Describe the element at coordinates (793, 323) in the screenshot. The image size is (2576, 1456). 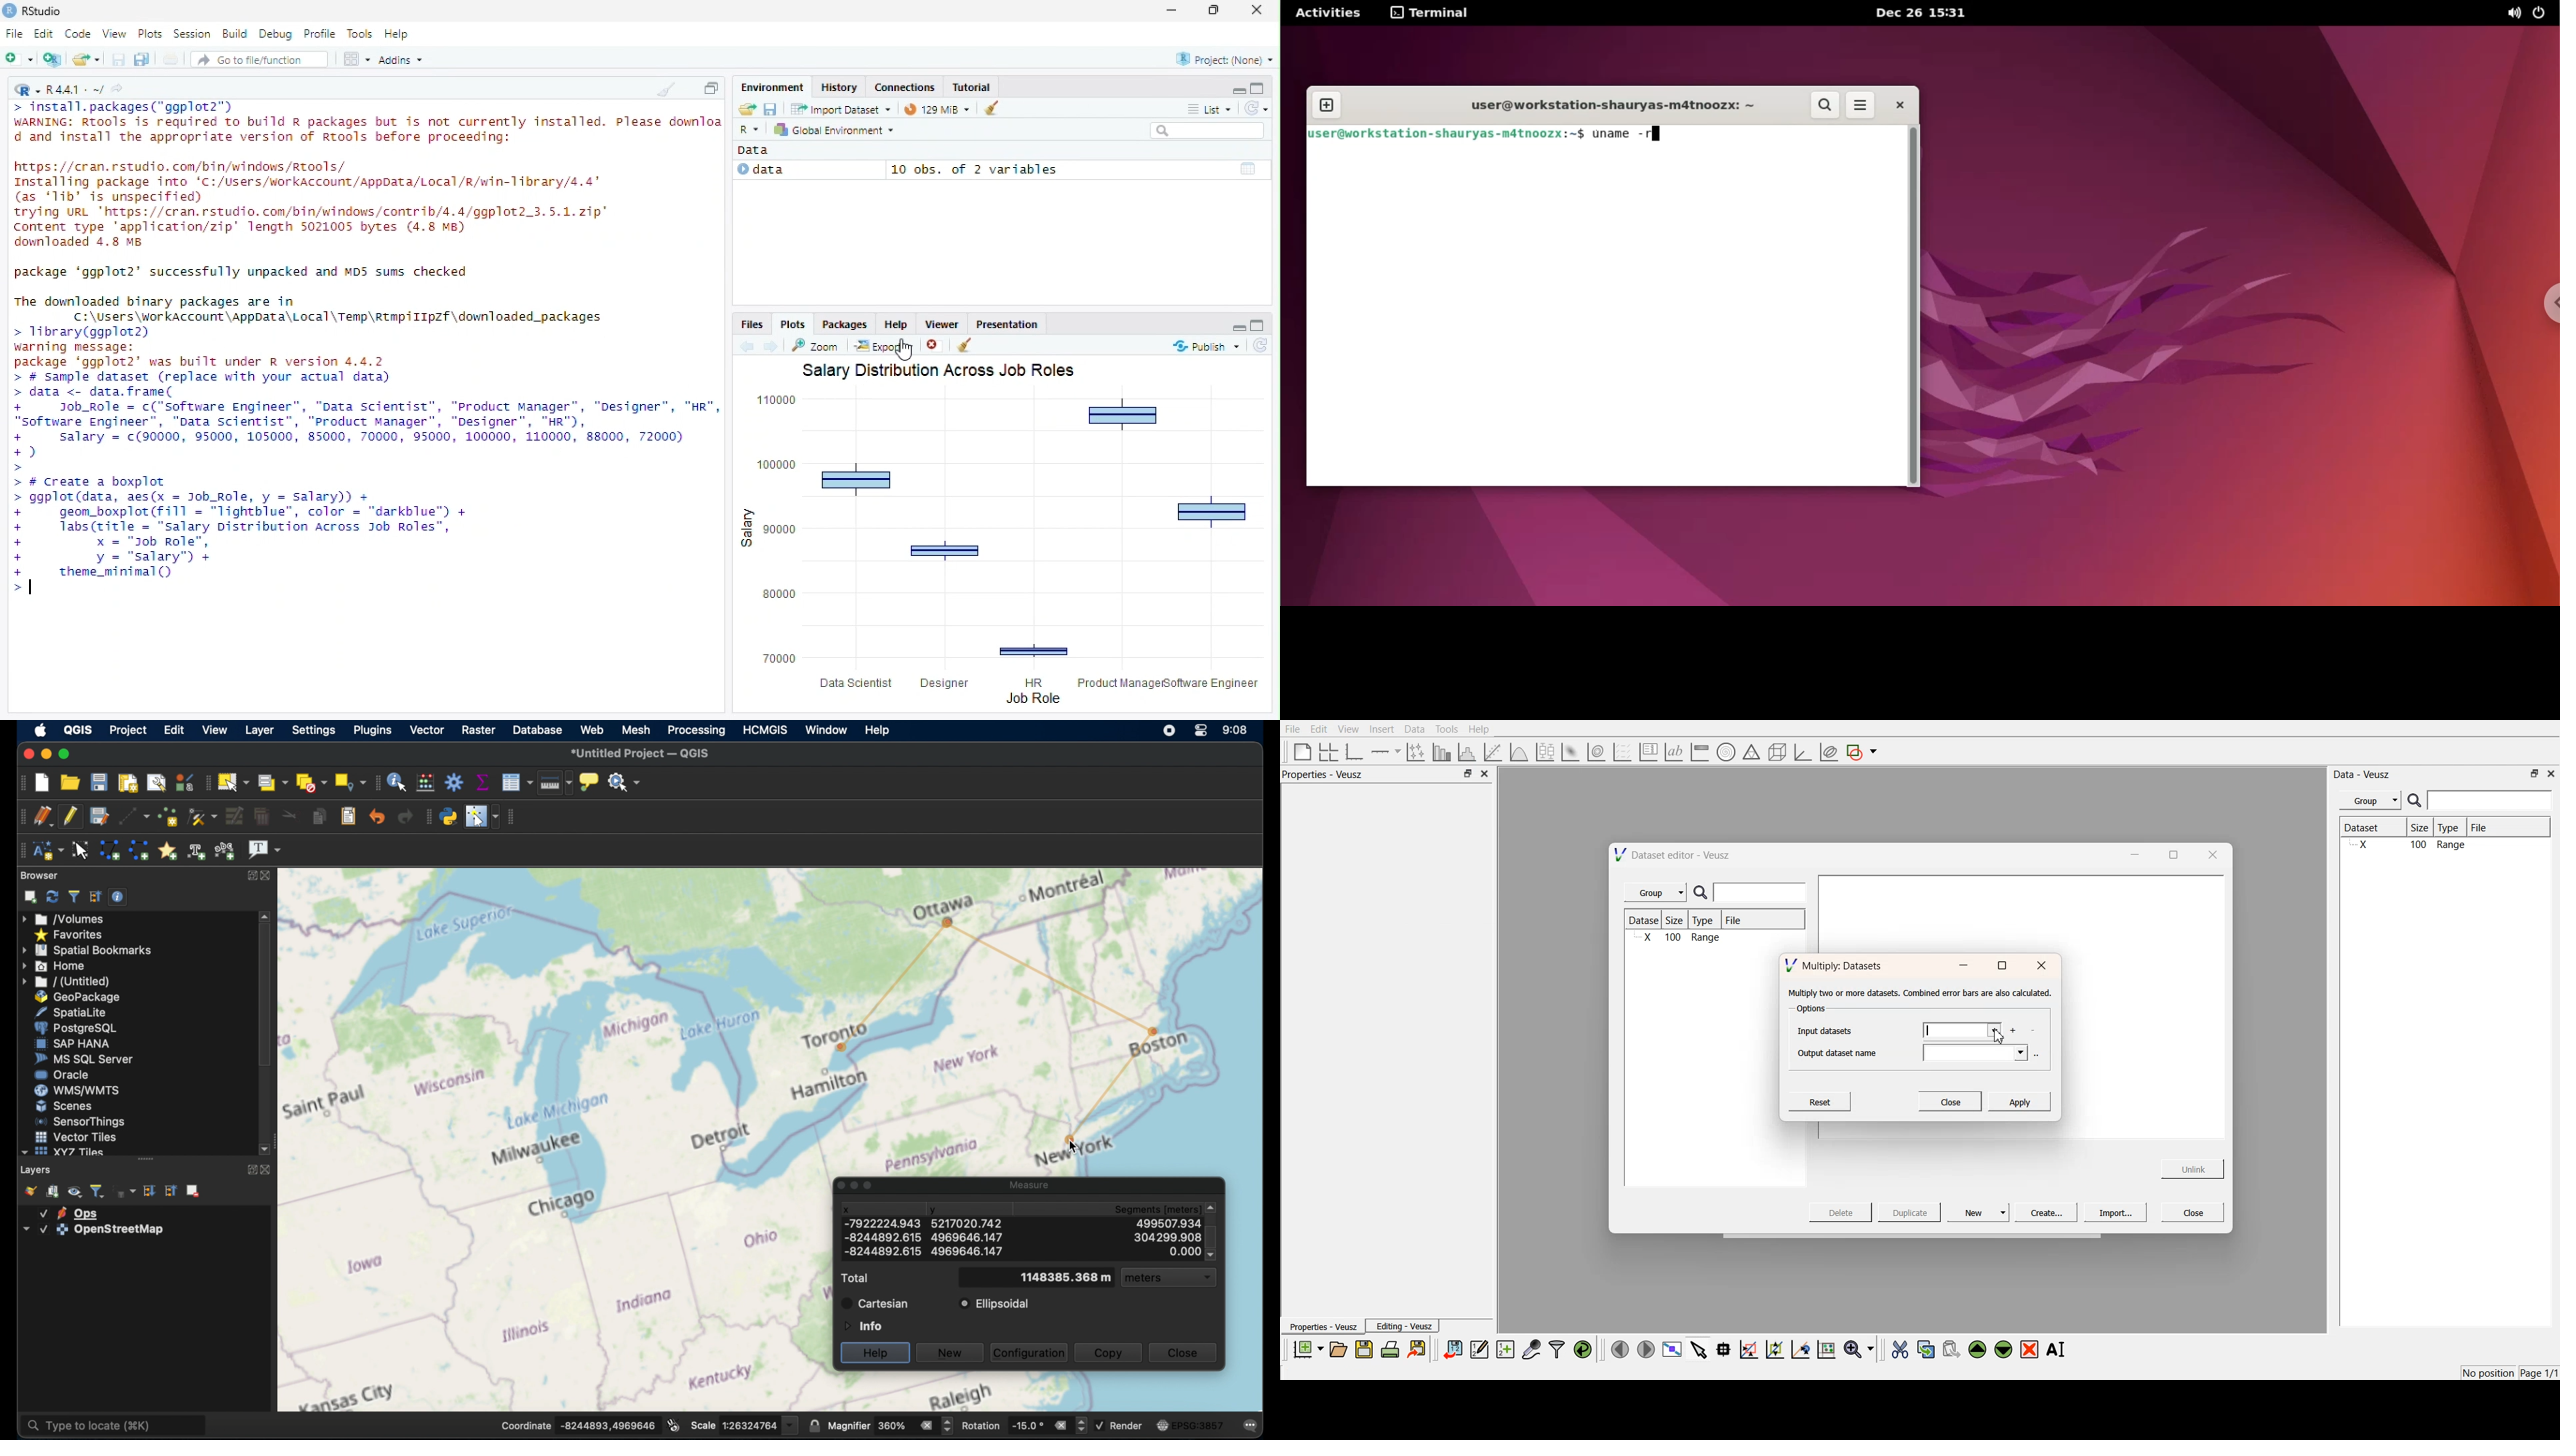
I see `plots` at that location.